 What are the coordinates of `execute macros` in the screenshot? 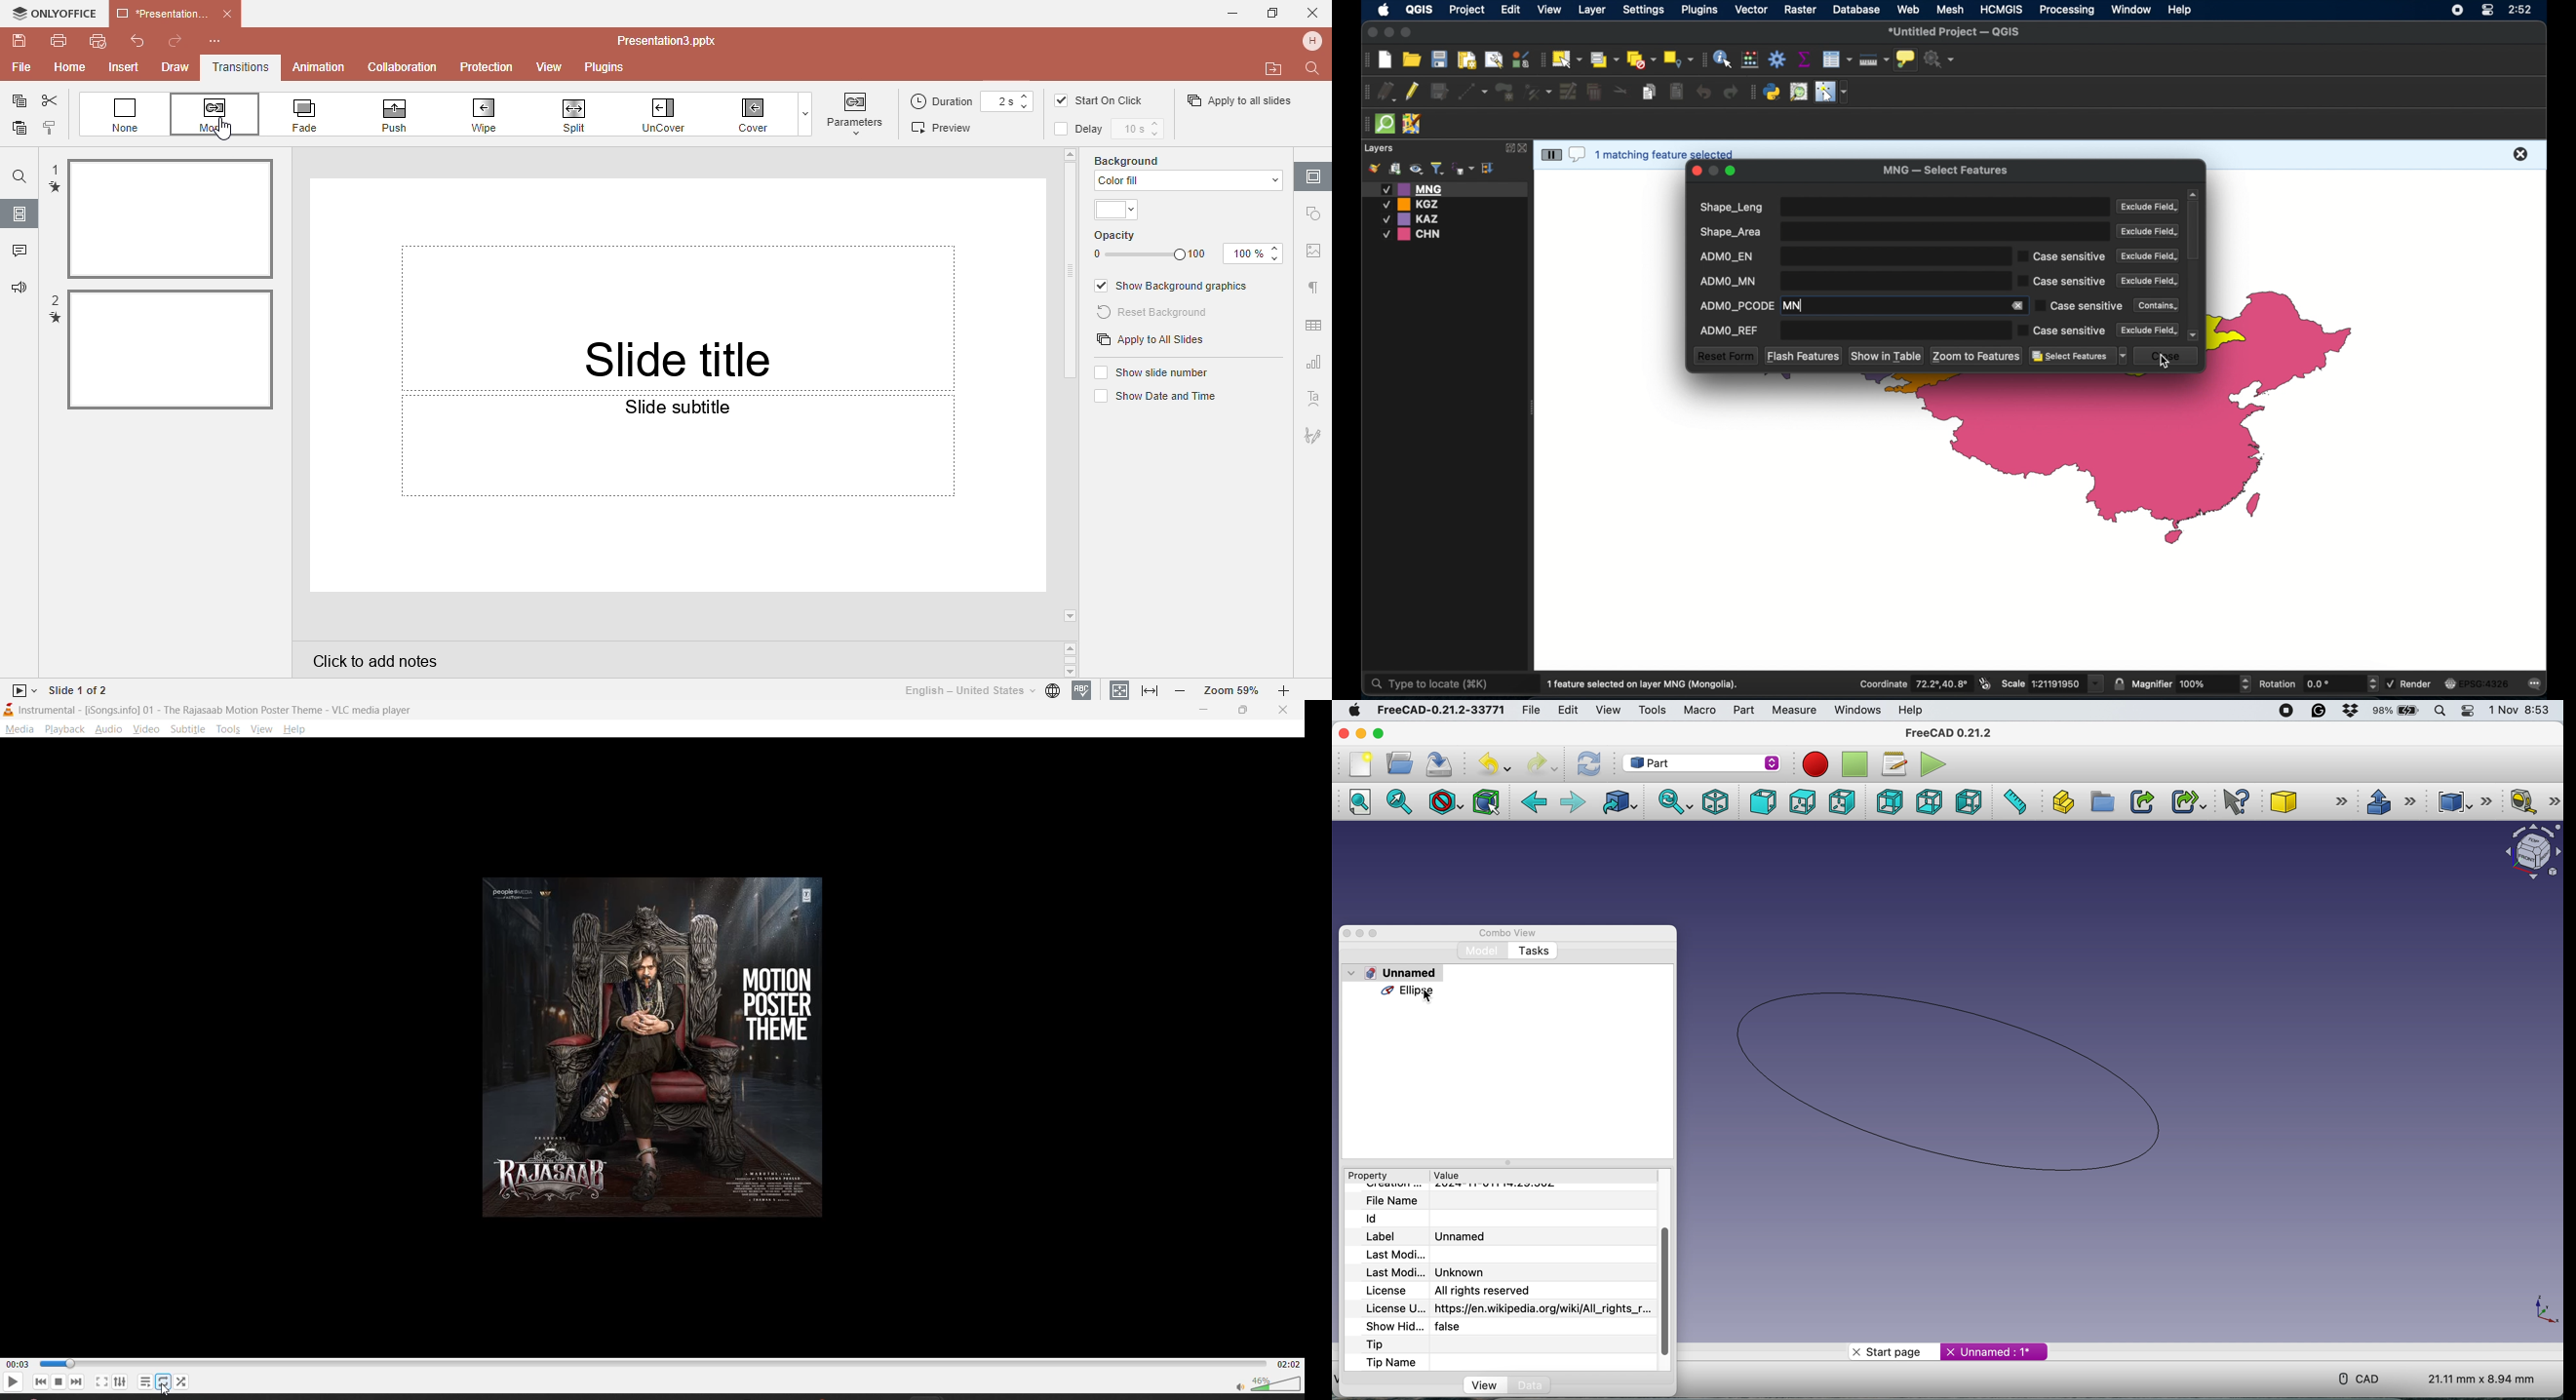 It's located at (1931, 764).